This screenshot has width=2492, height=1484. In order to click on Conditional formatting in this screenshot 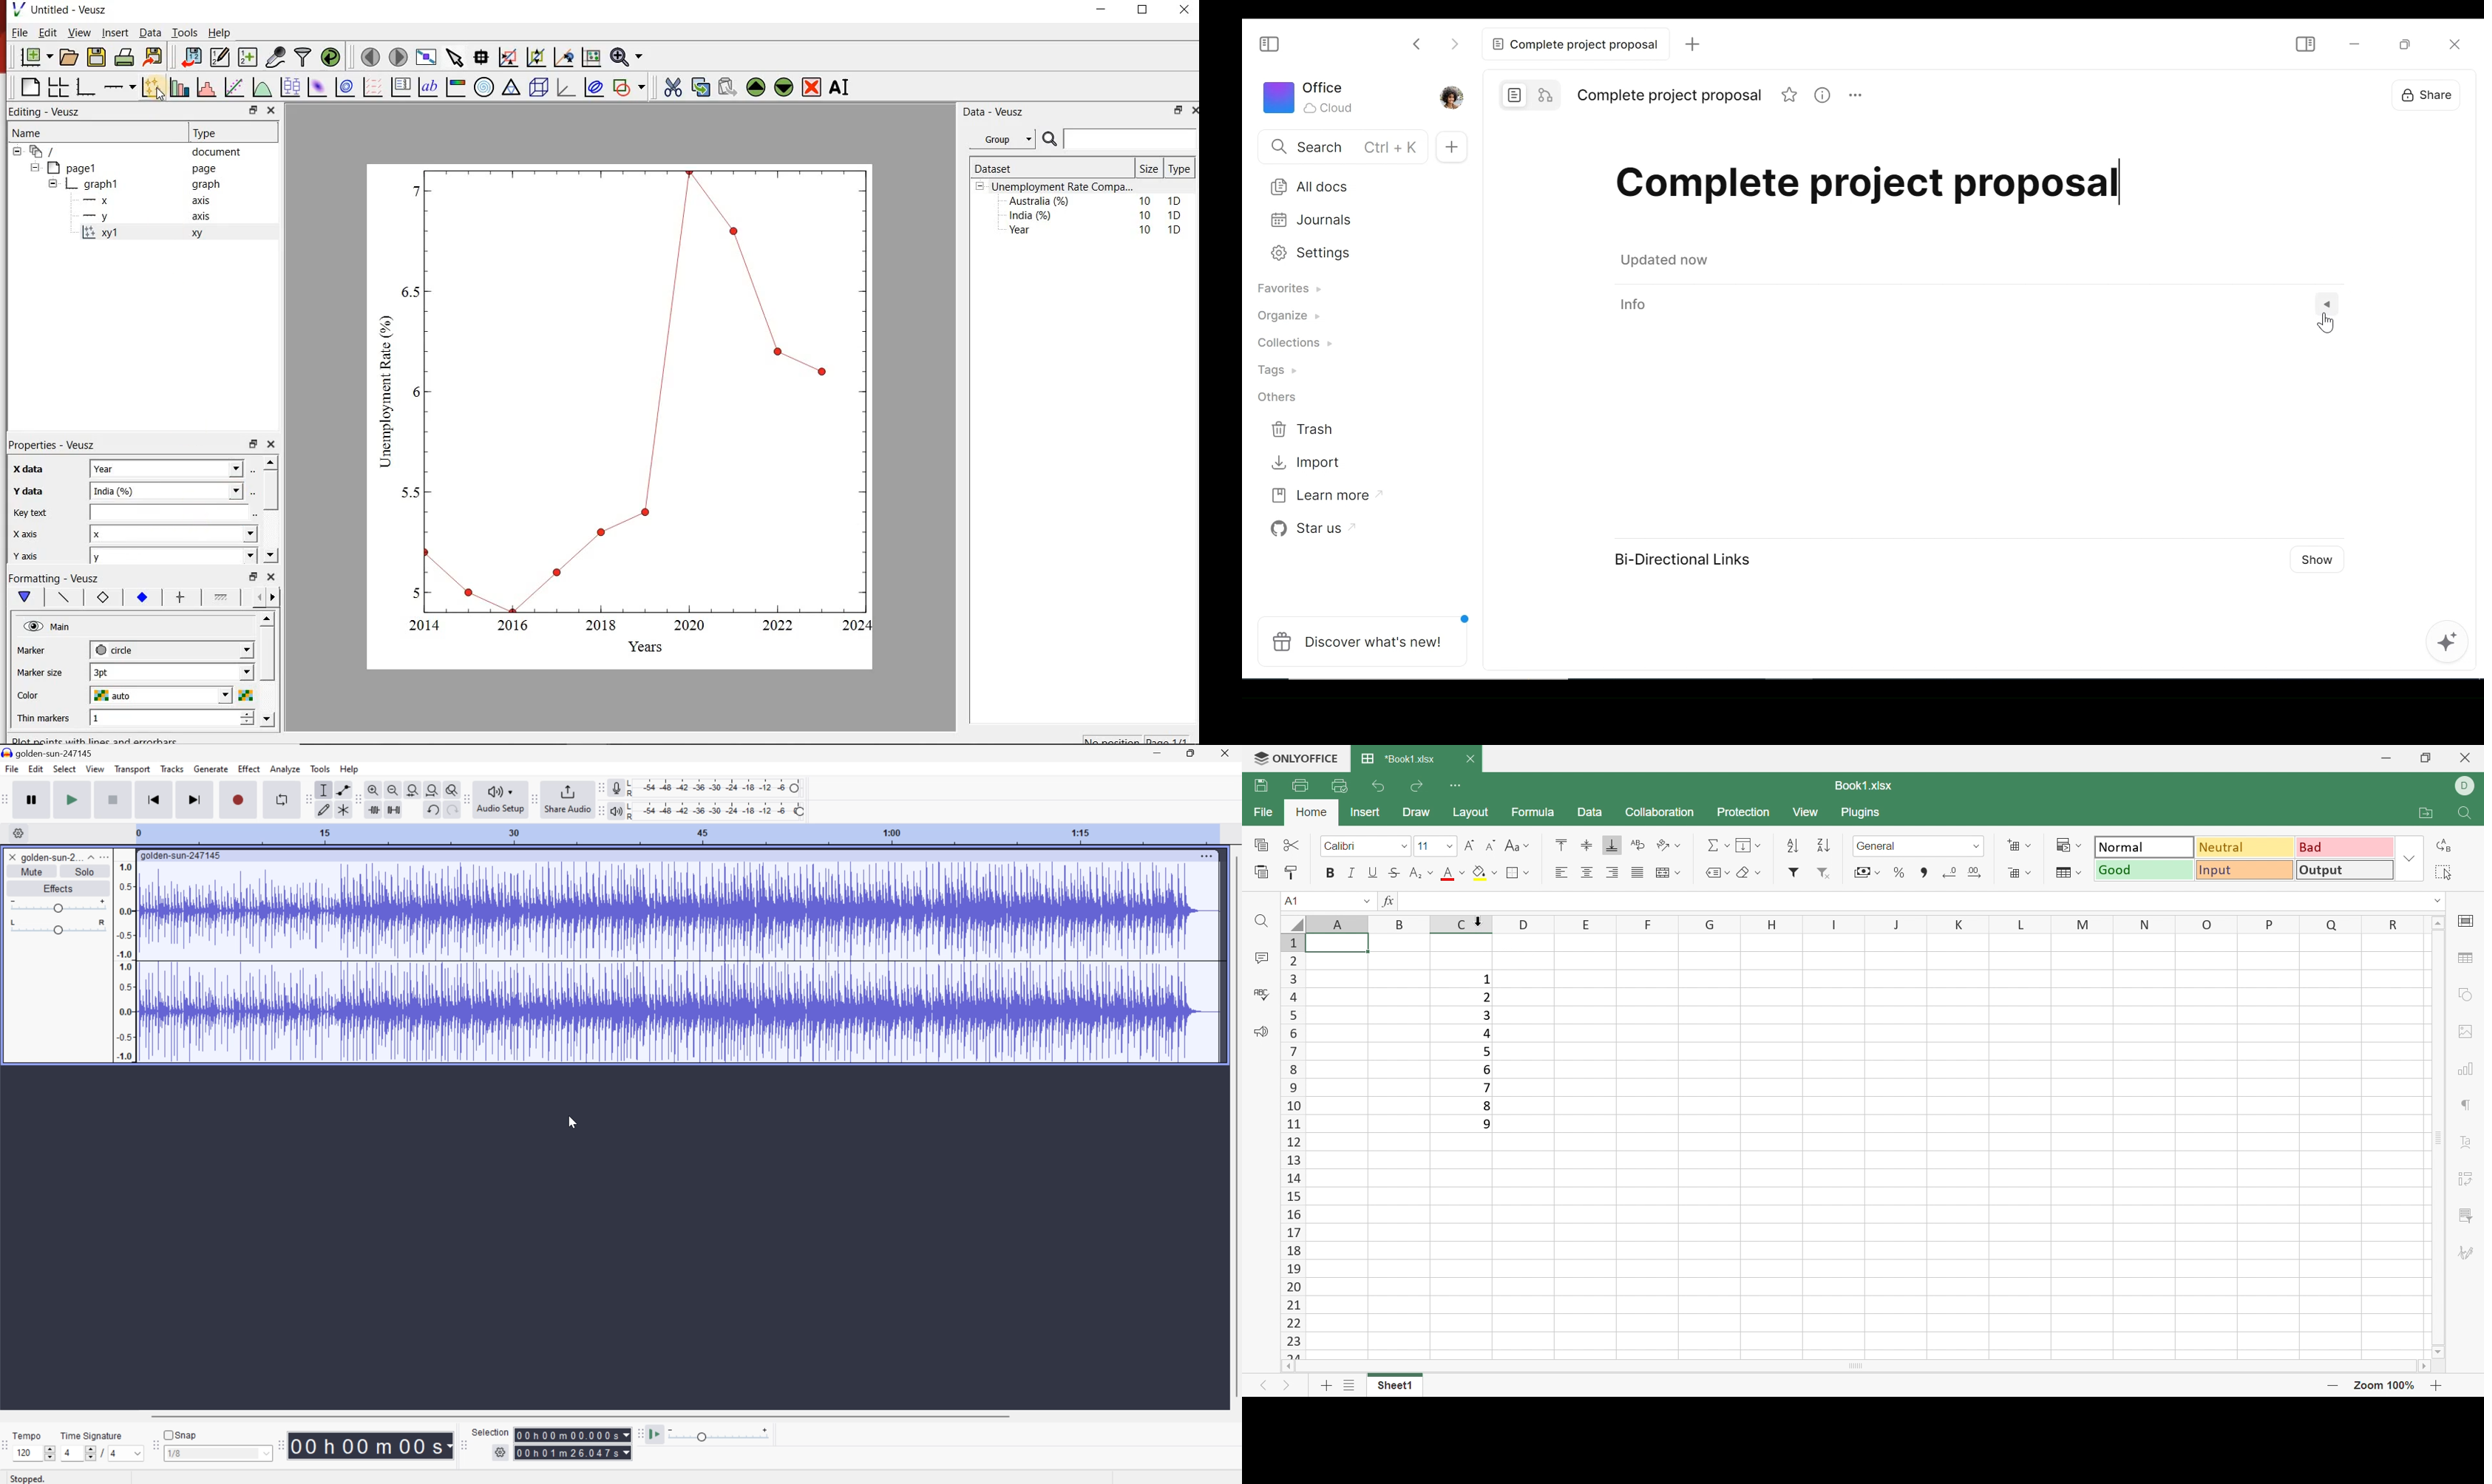, I will do `click(2067, 846)`.